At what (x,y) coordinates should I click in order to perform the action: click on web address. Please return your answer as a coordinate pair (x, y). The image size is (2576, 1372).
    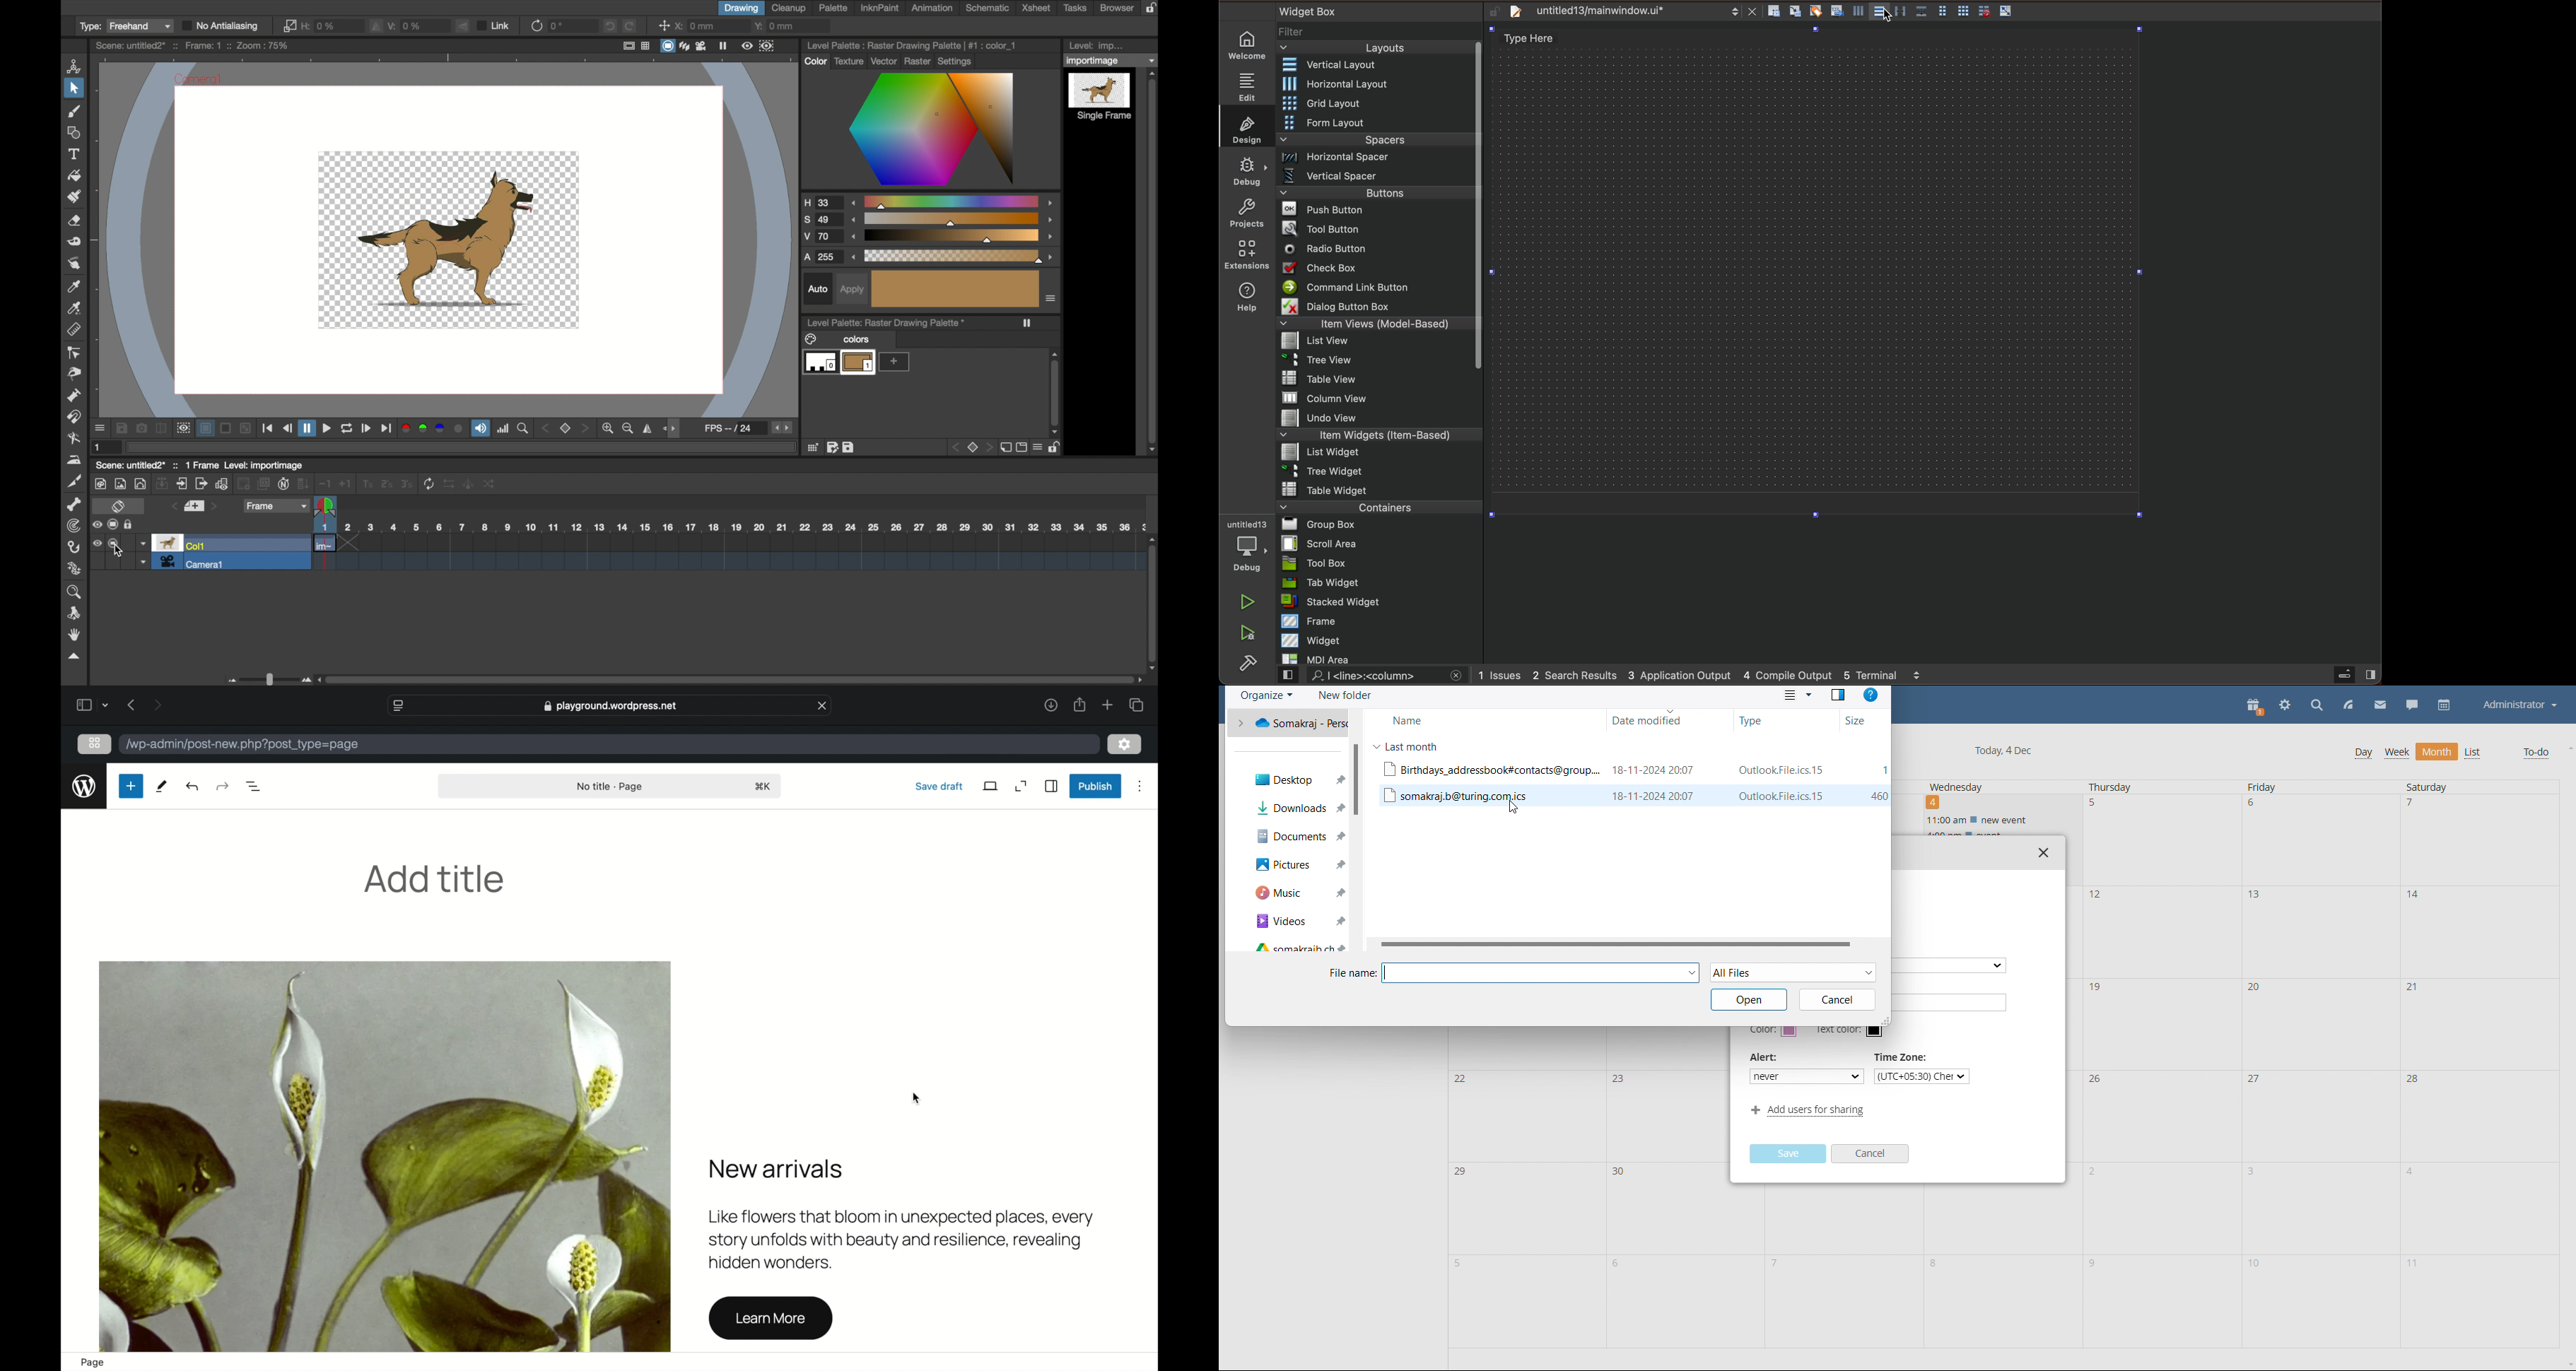
    Looking at the image, I should click on (610, 706).